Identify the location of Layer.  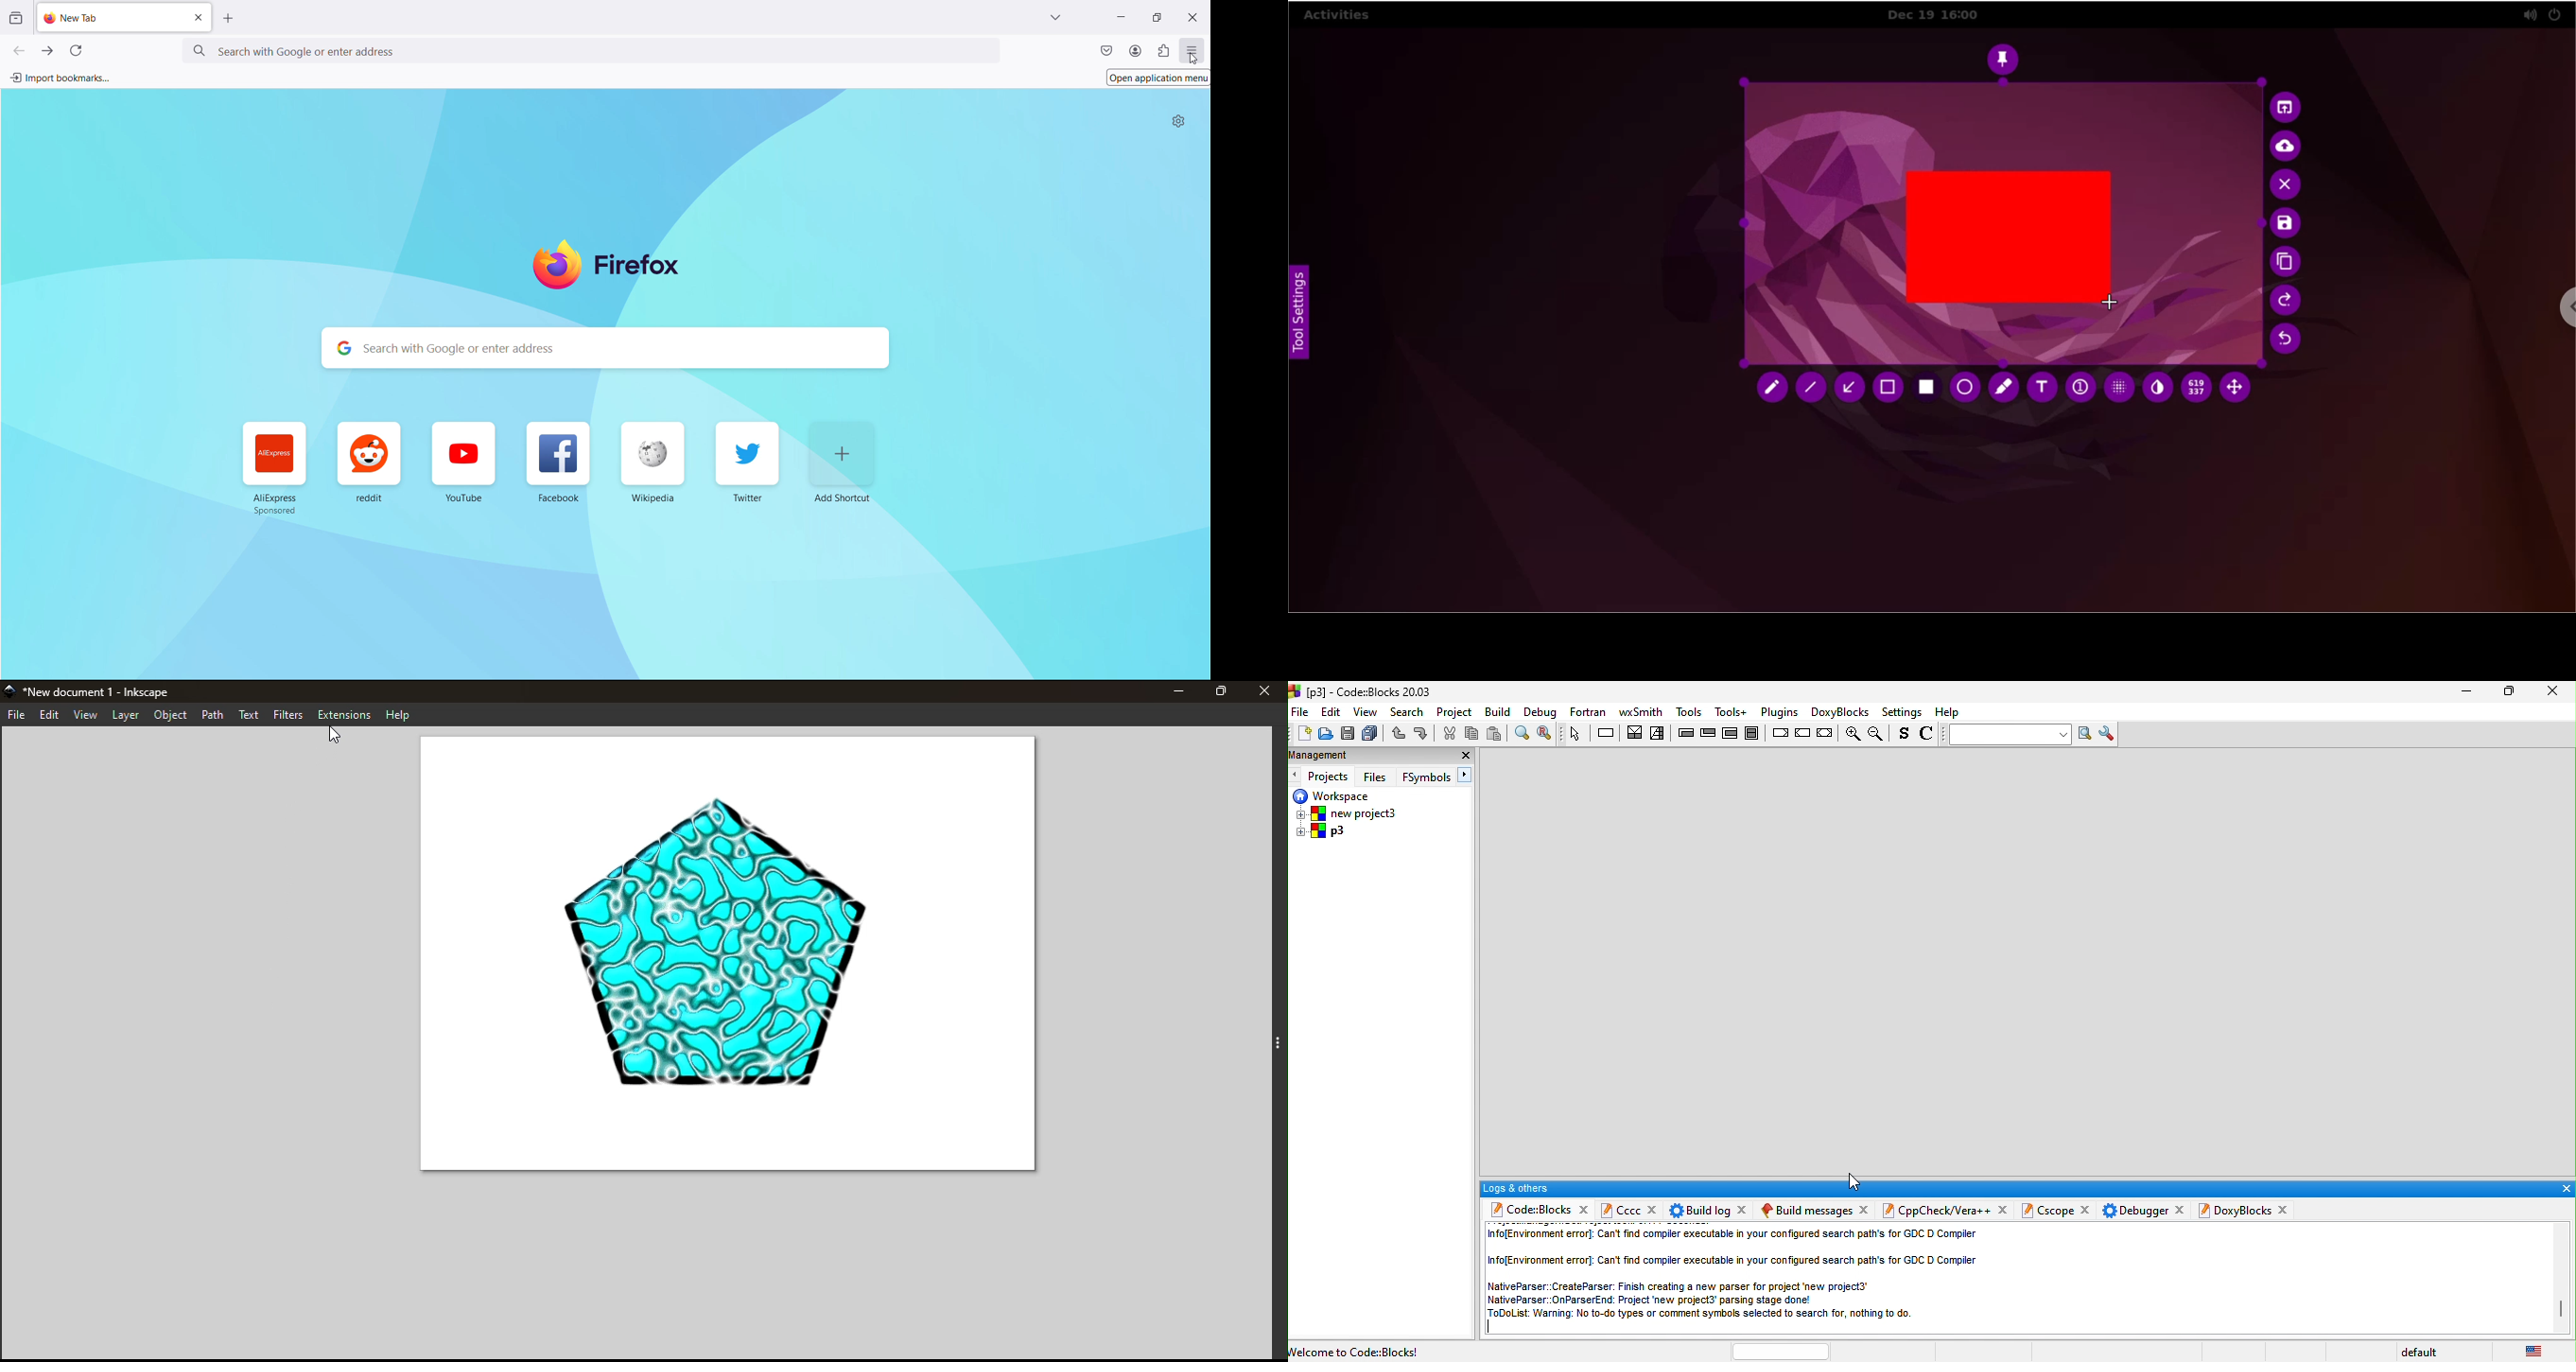
(126, 715).